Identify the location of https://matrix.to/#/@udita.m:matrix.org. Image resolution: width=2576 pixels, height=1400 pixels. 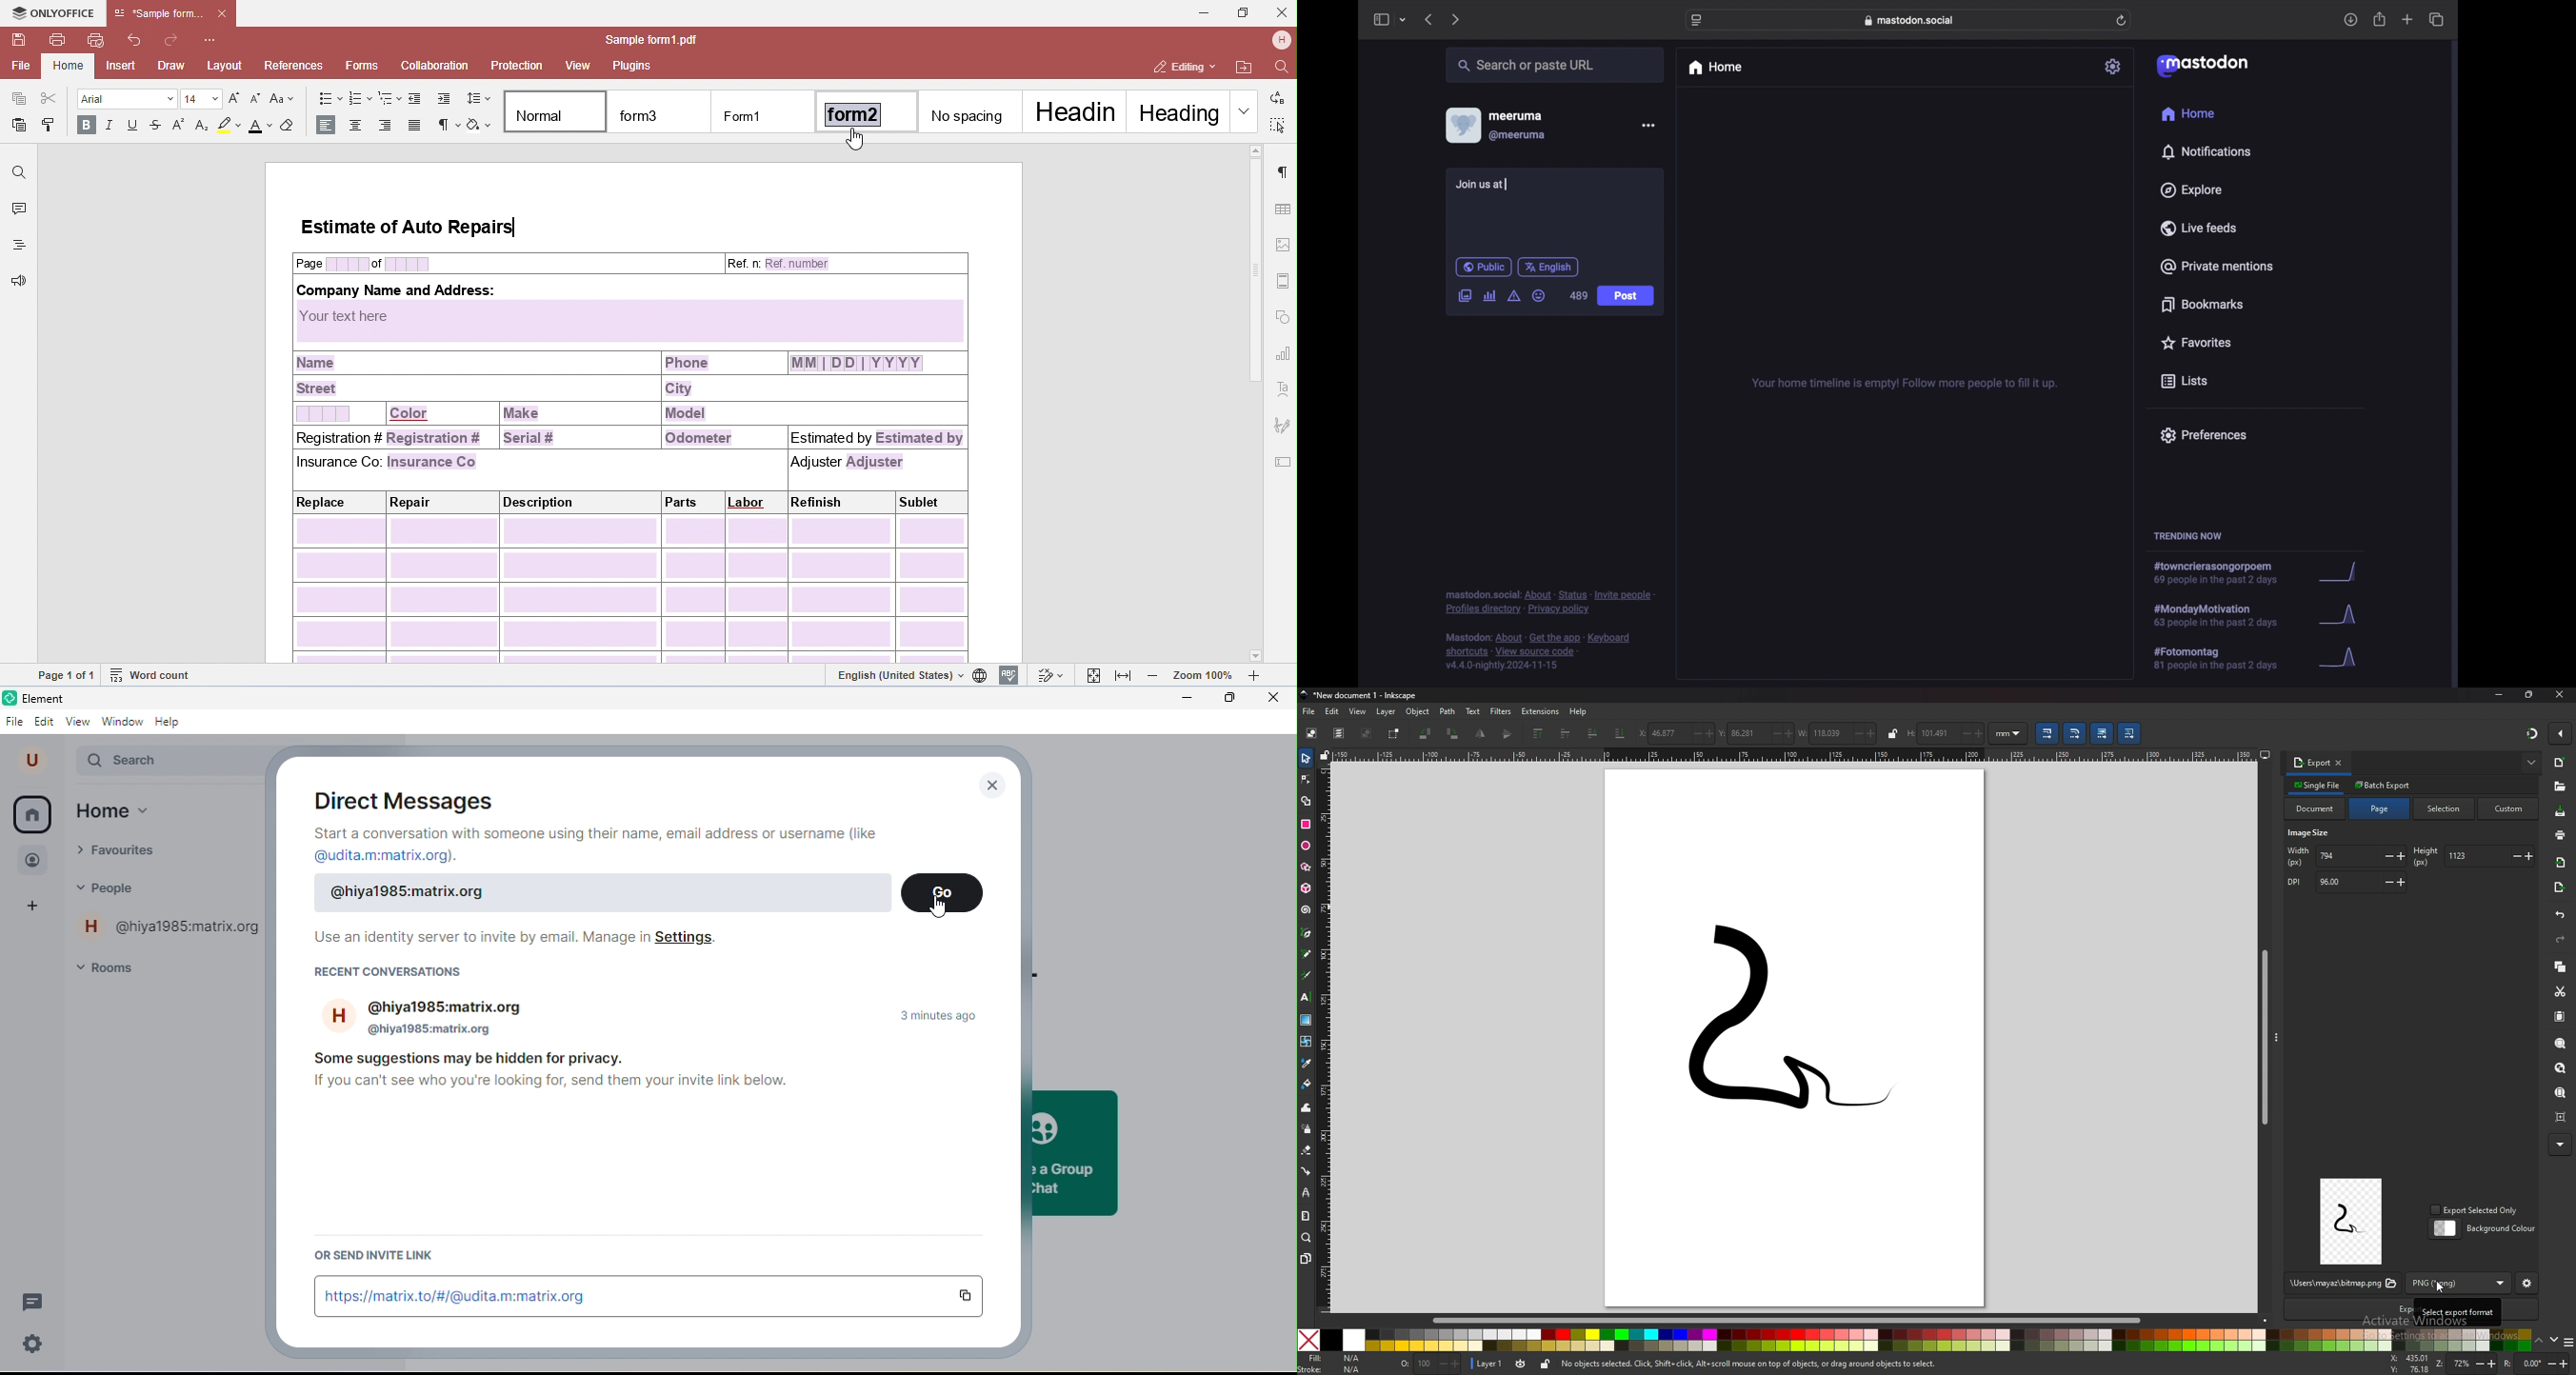
(630, 1296).